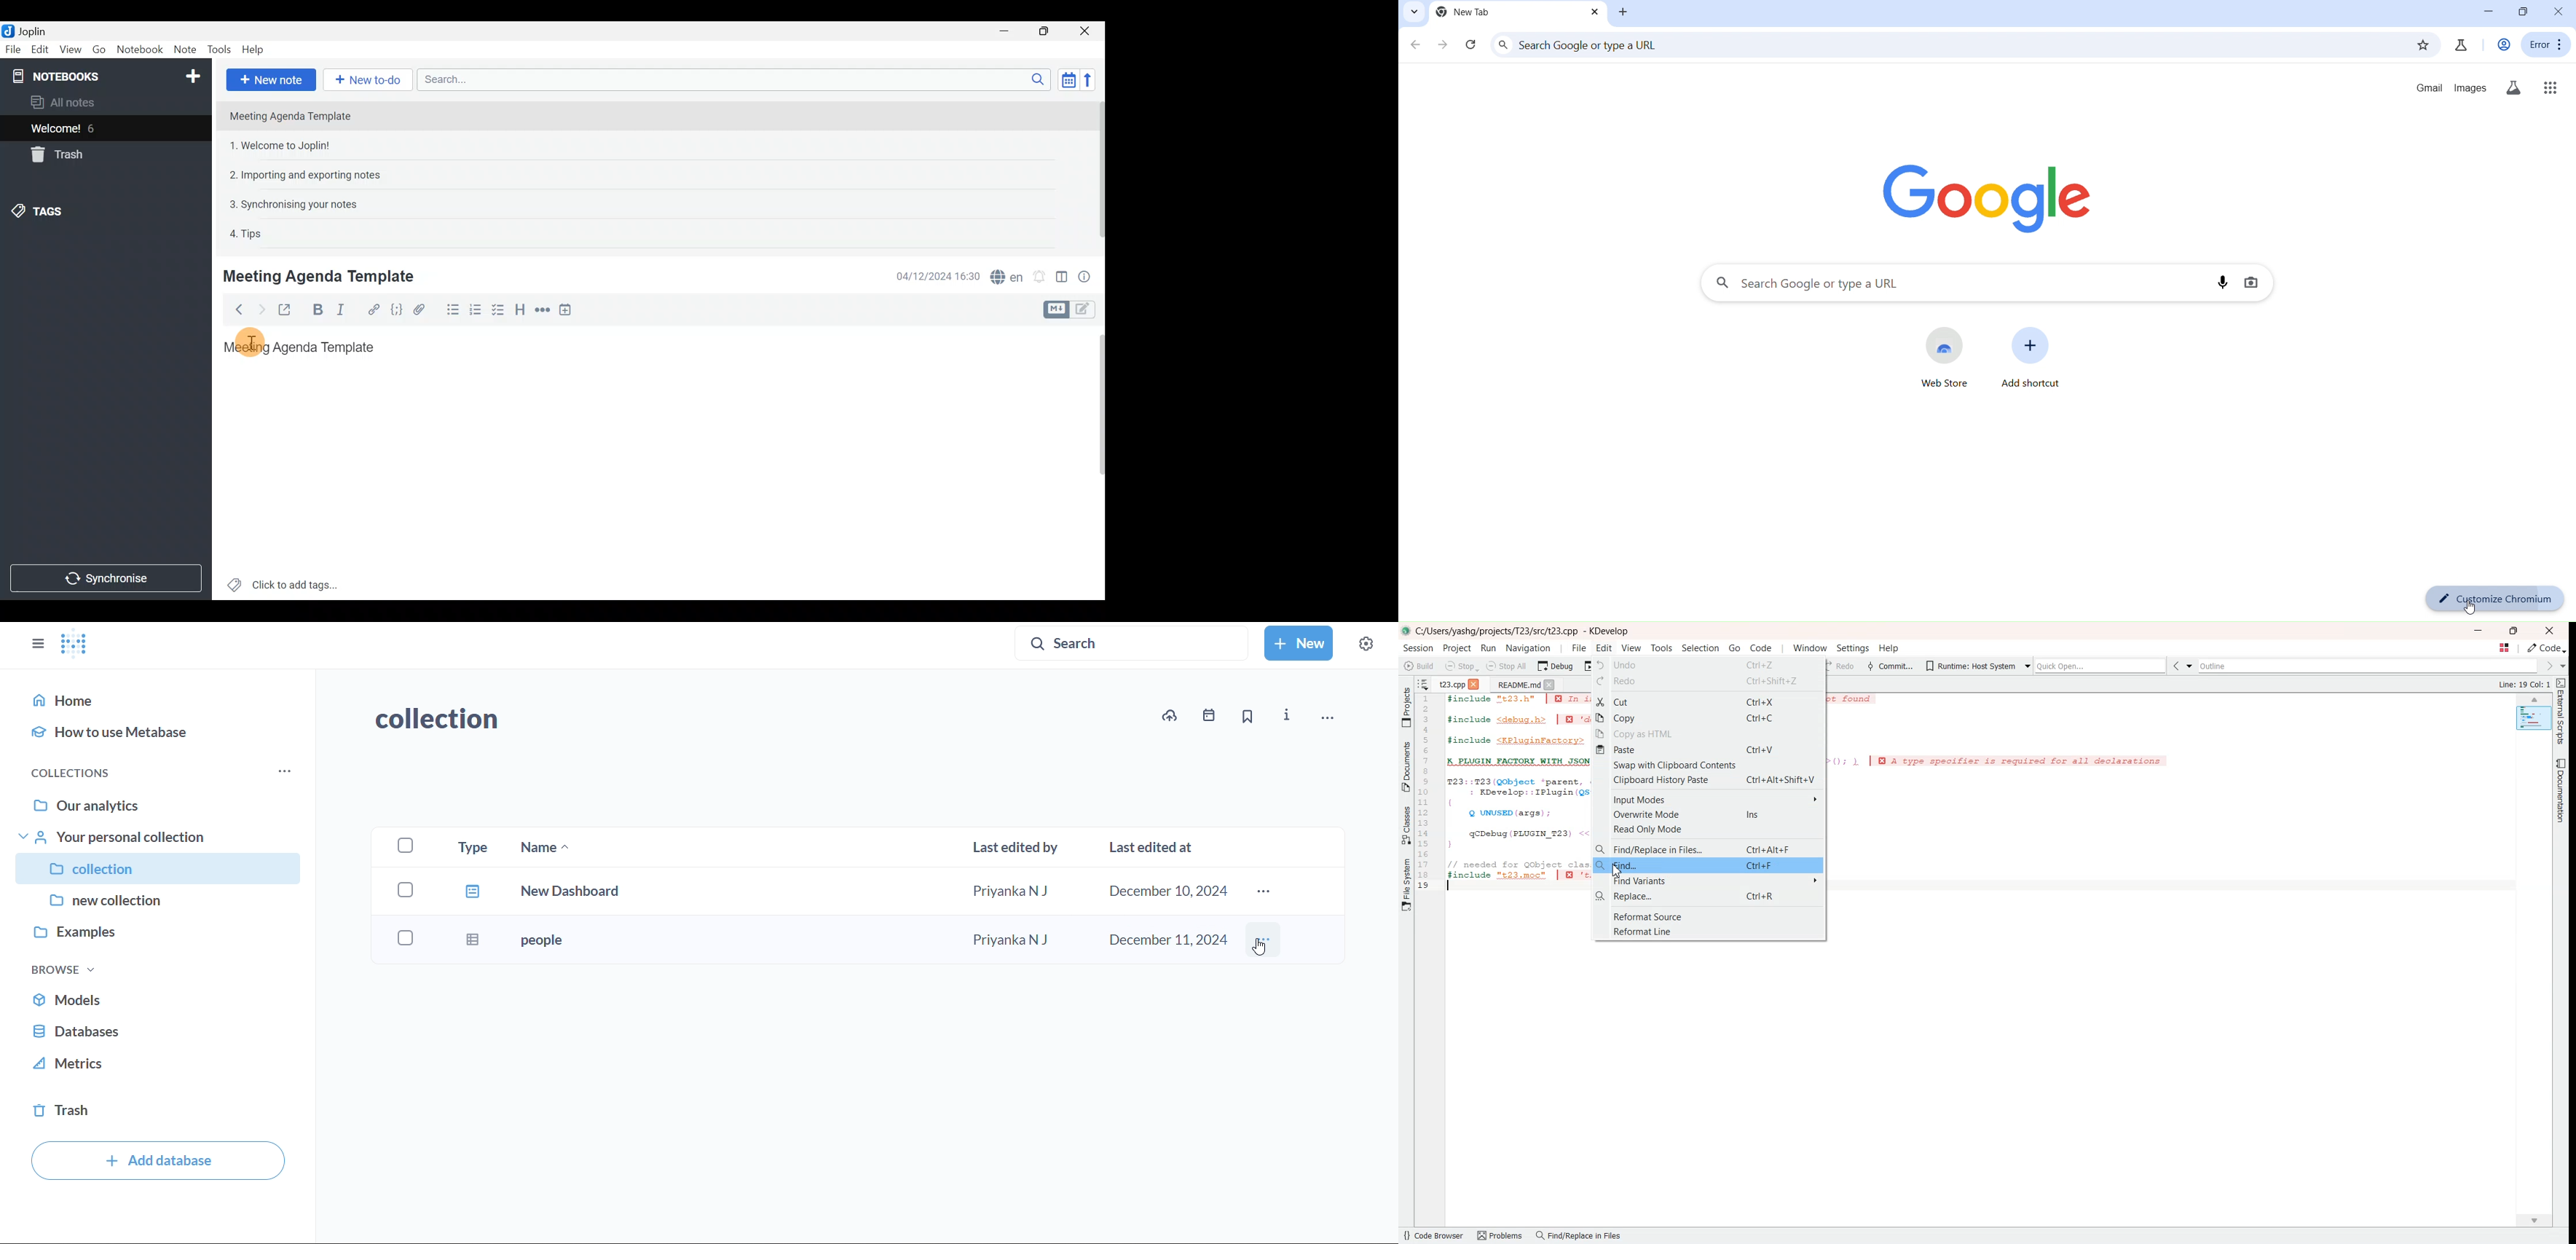 Image resolution: width=2576 pixels, height=1260 pixels. Describe the element at coordinates (1086, 32) in the screenshot. I see `Close` at that location.